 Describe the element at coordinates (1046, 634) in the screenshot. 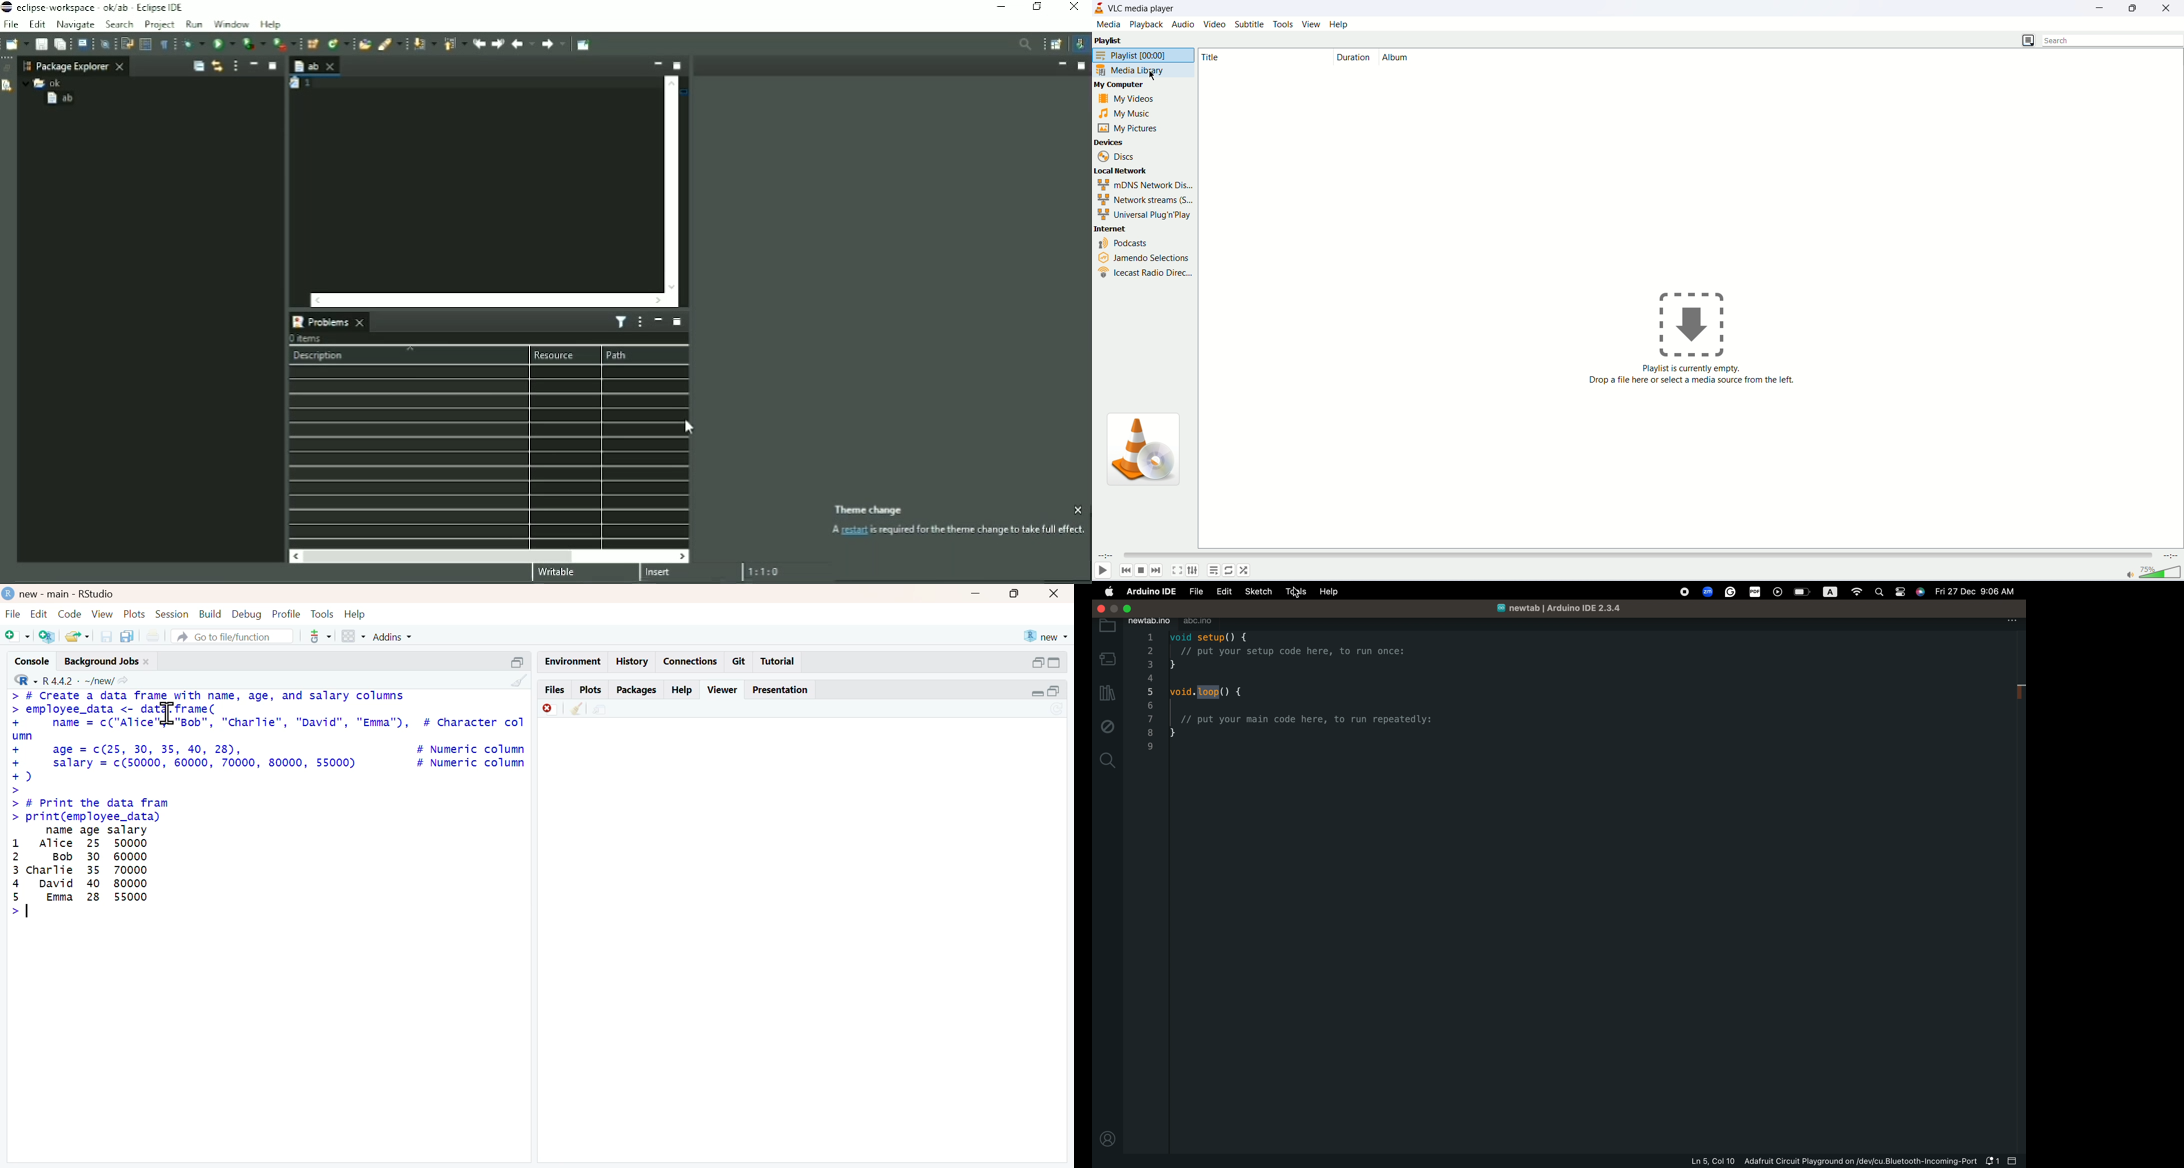

I see `new R project` at that location.